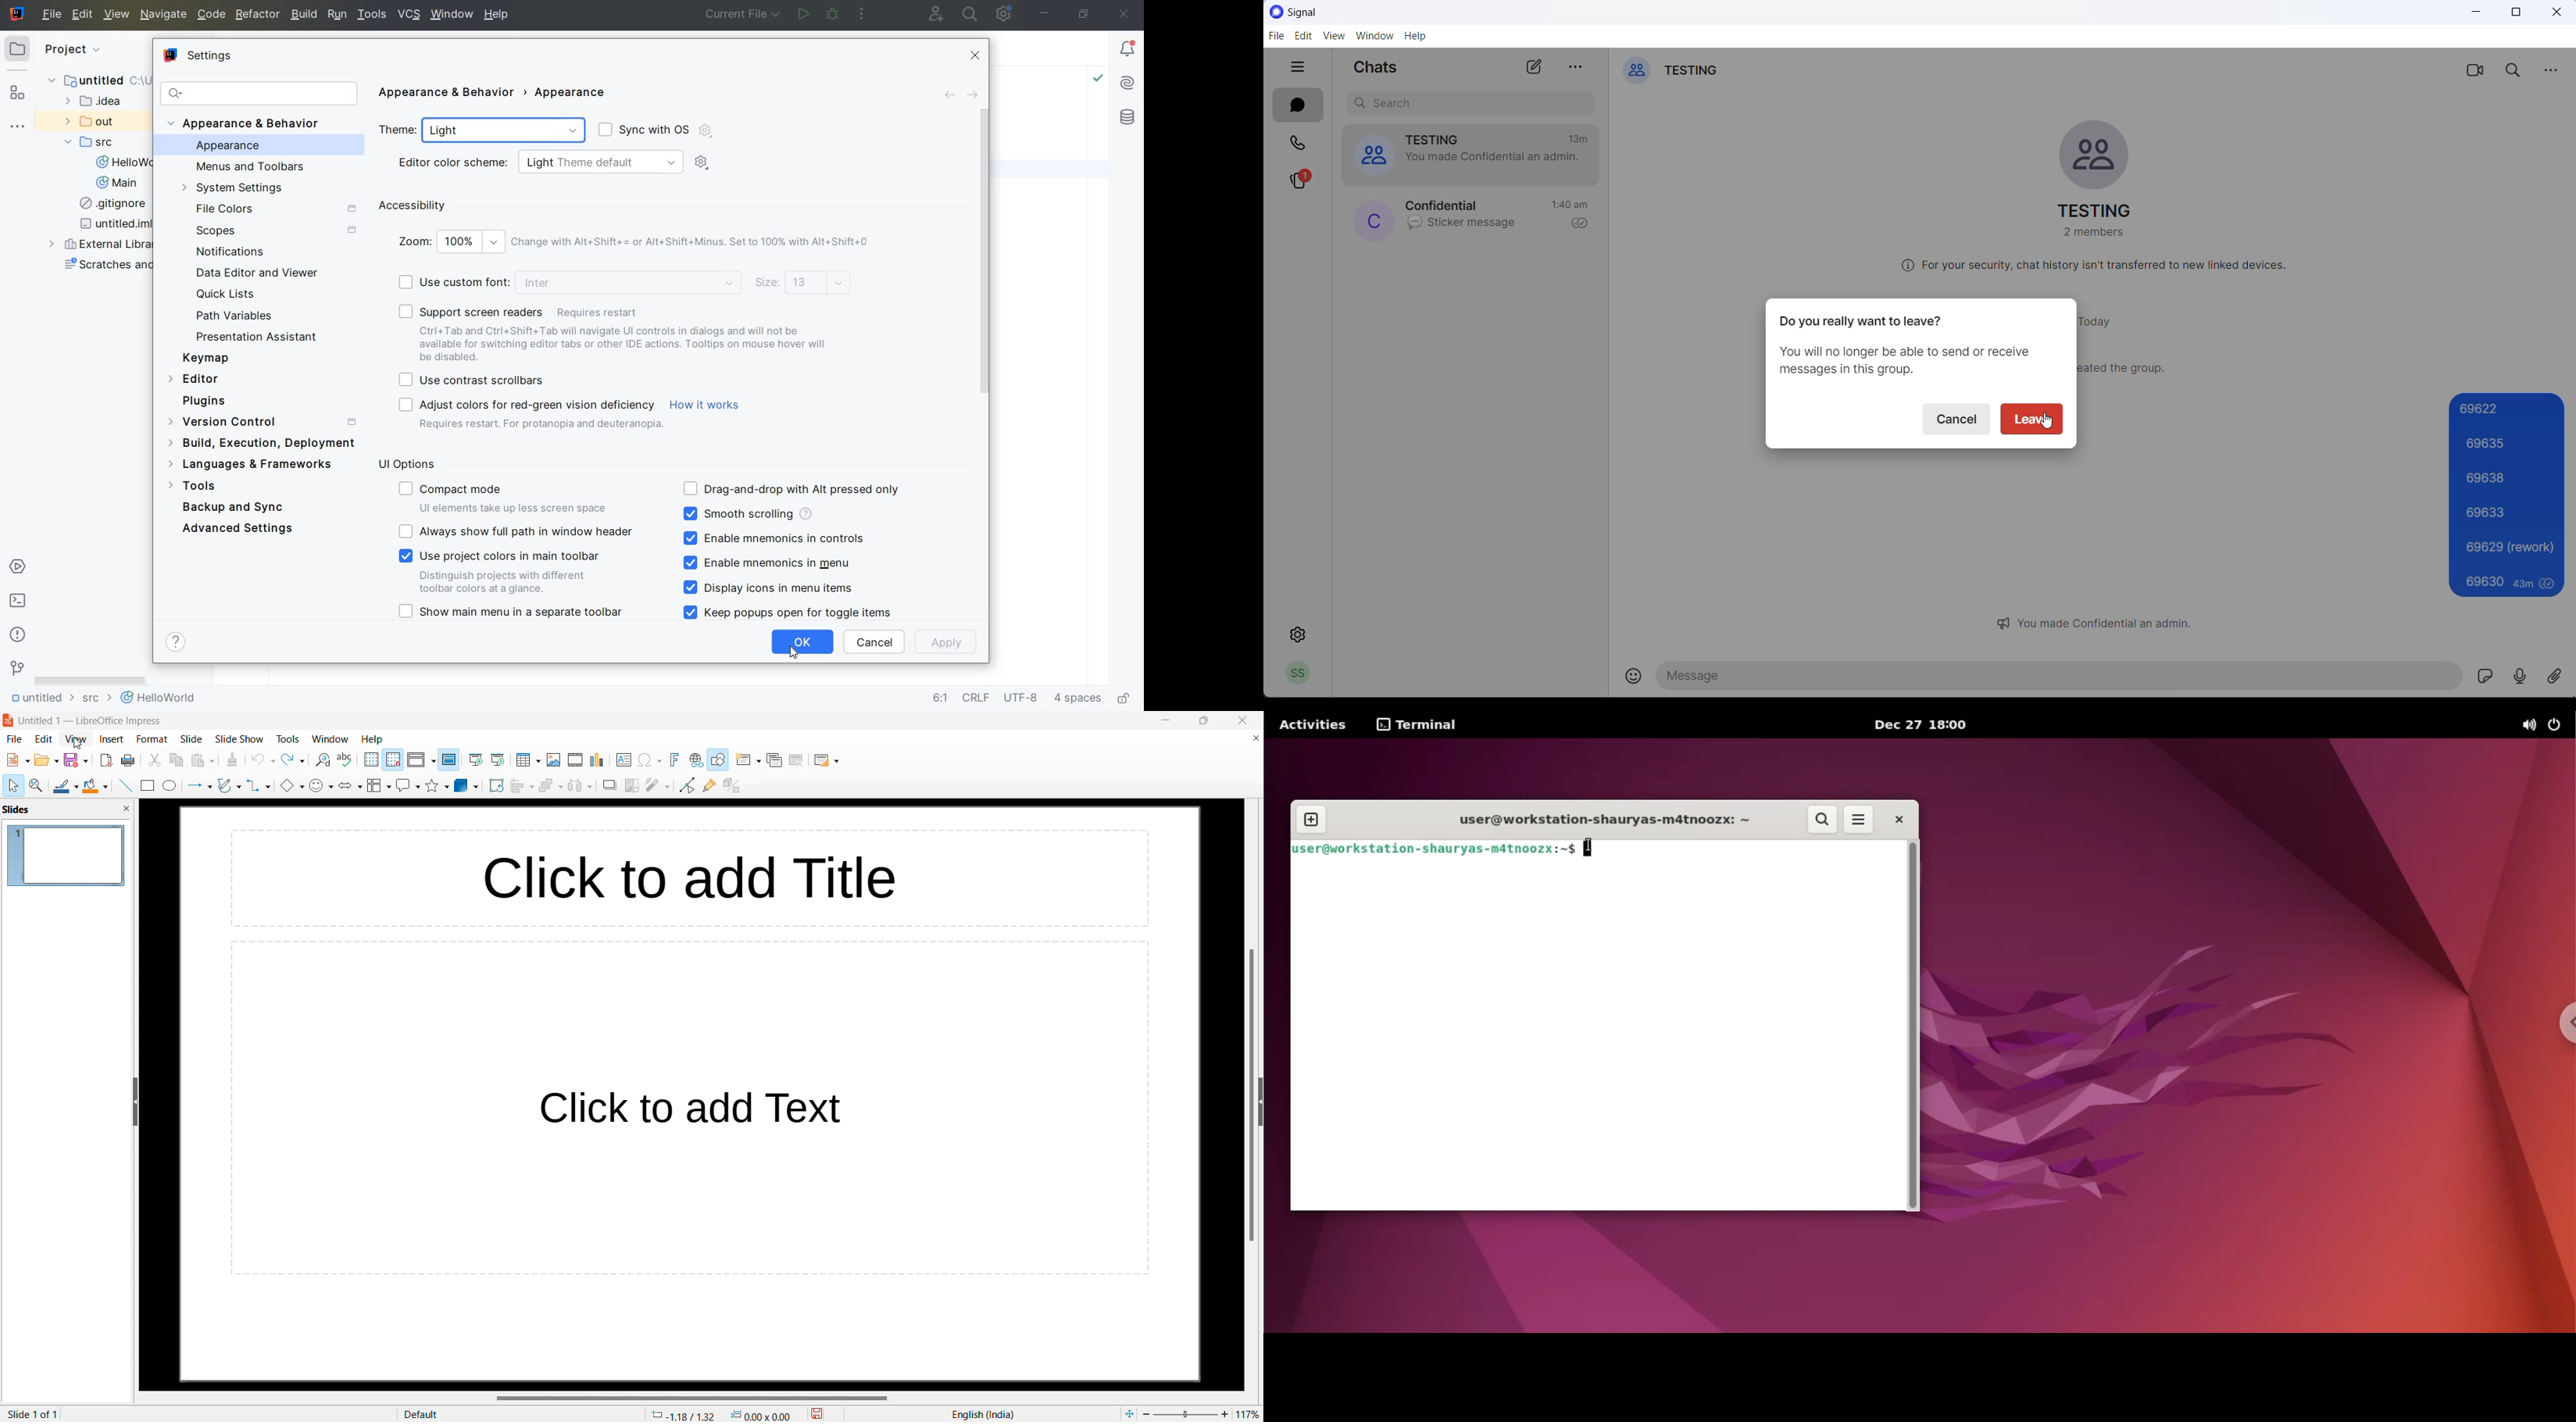 Image resolution: width=2576 pixels, height=1428 pixels. What do you see at coordinates (2101, 323) in the screenshot?
I see `today heading` at bounding box center [2101, 323].